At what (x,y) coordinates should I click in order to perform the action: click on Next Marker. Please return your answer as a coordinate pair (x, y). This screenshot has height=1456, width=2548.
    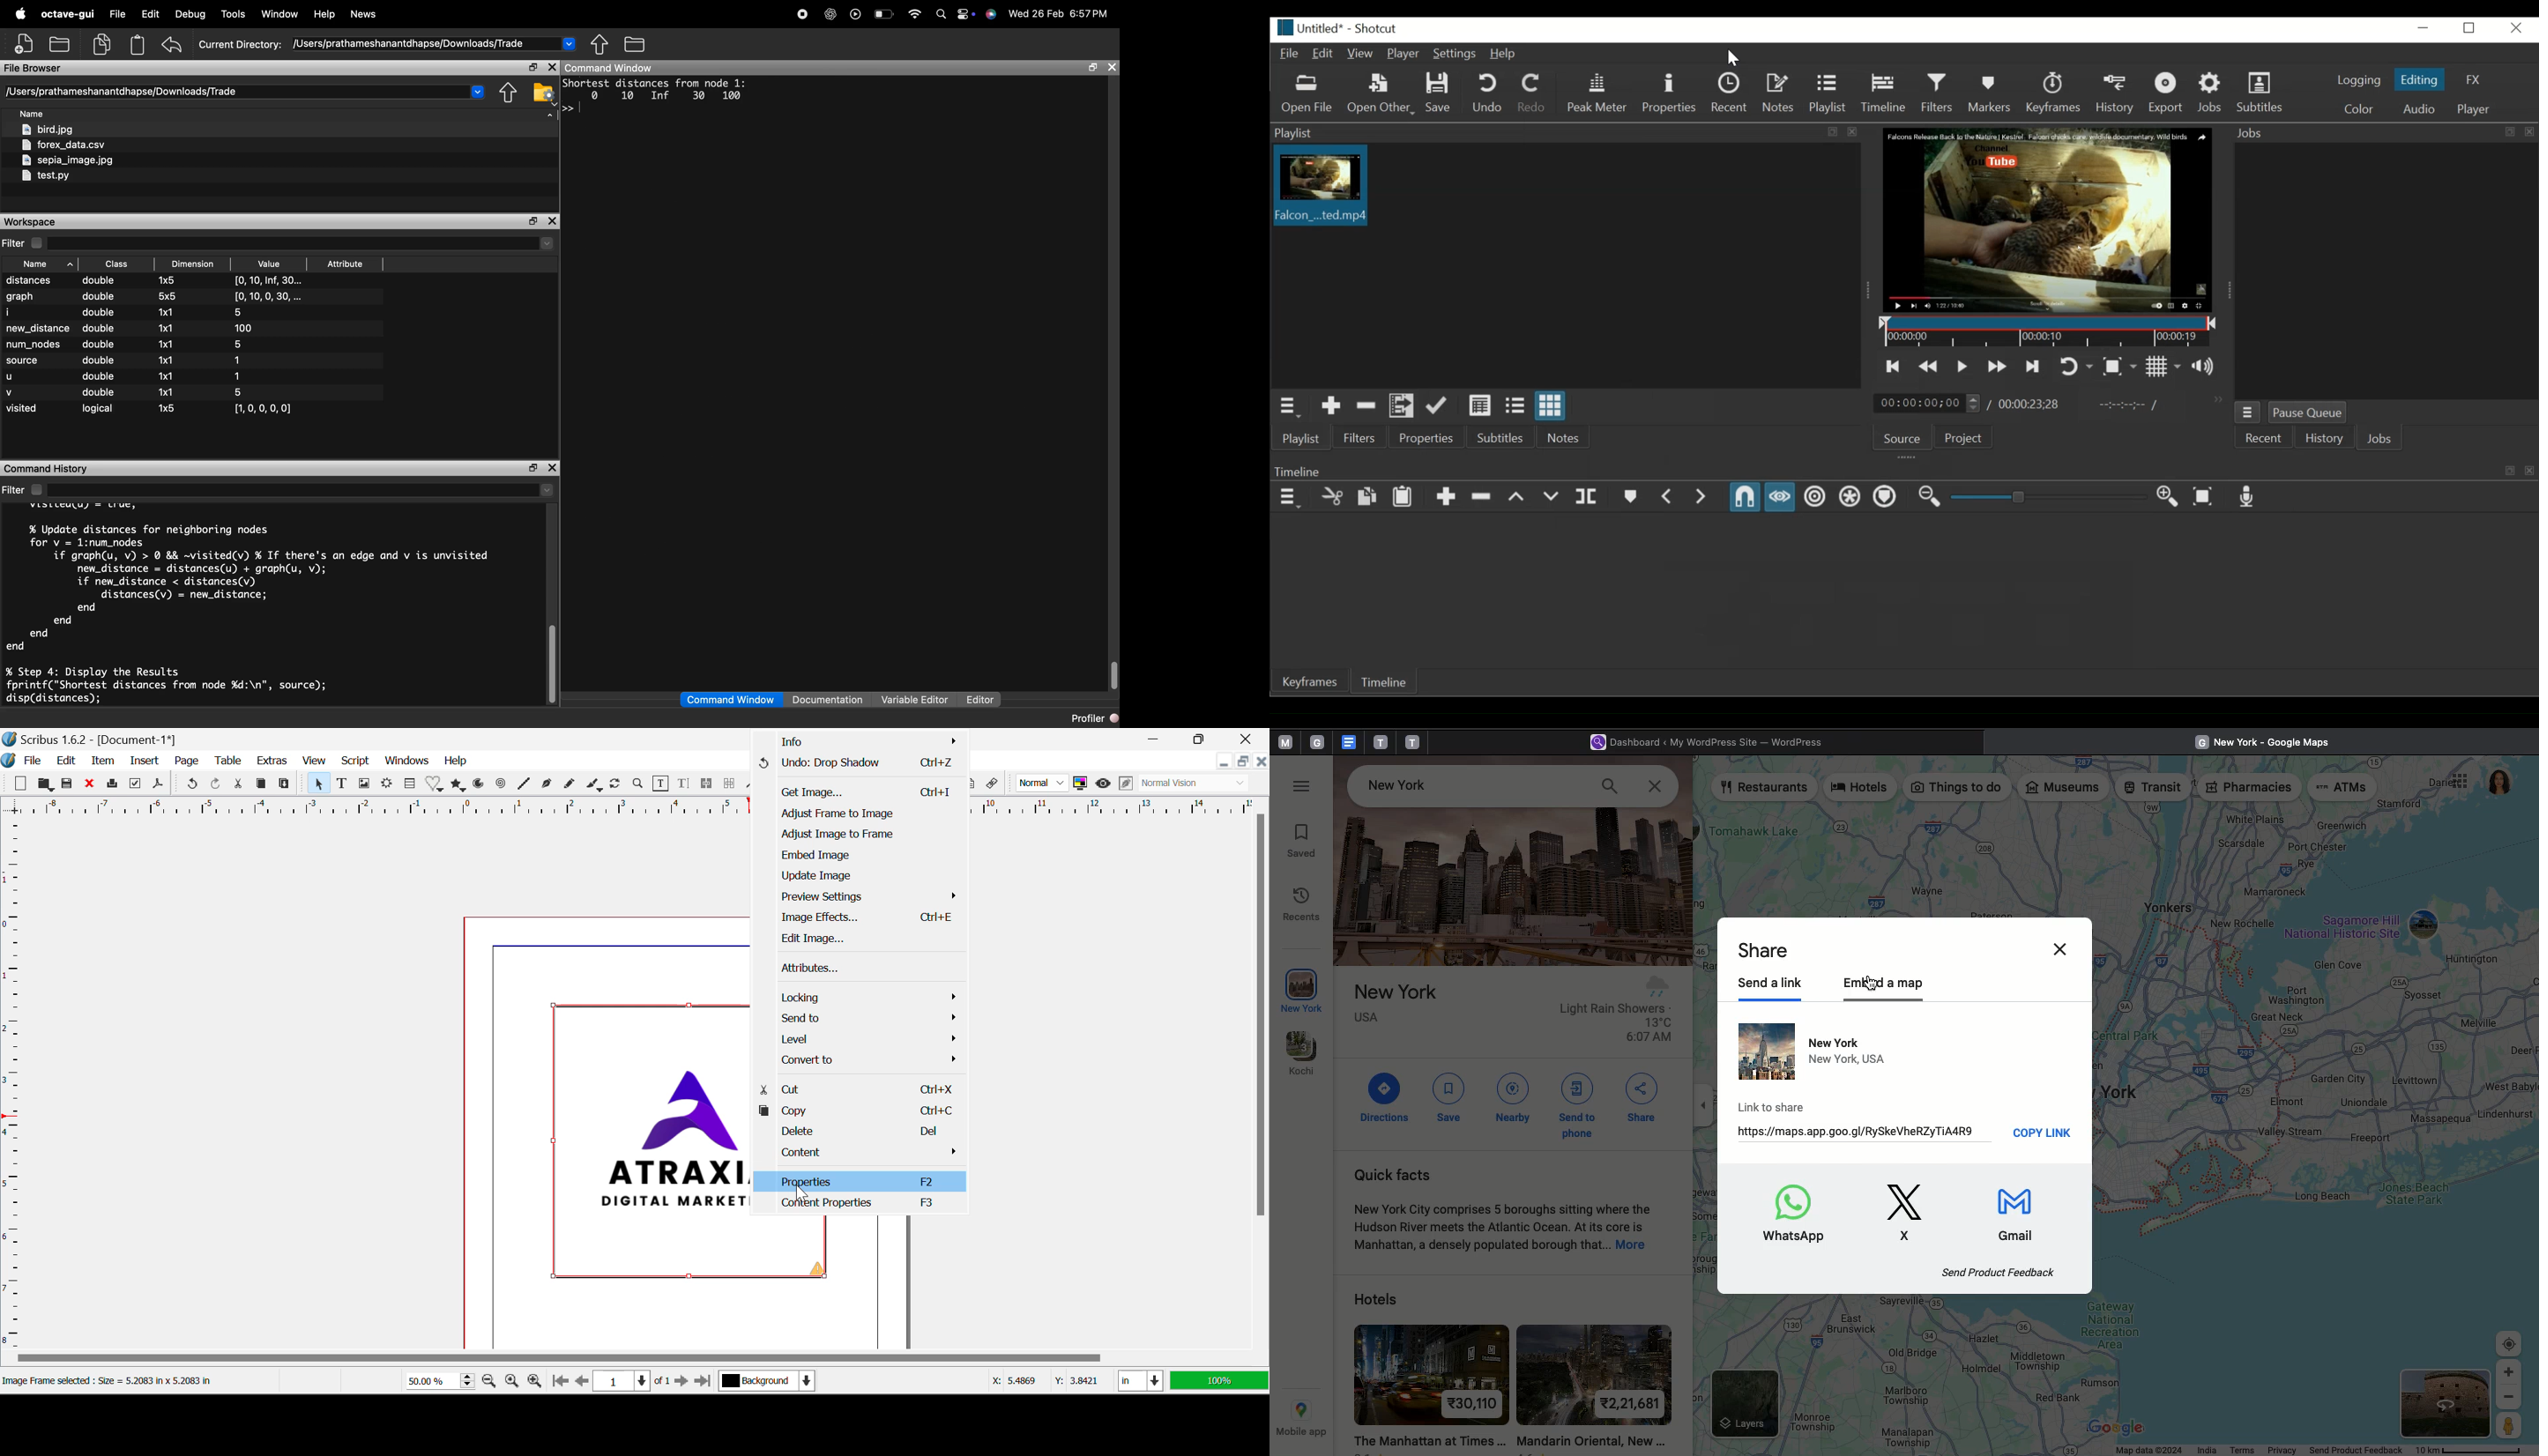
    Looking at the image, I should click on (1701, 498).